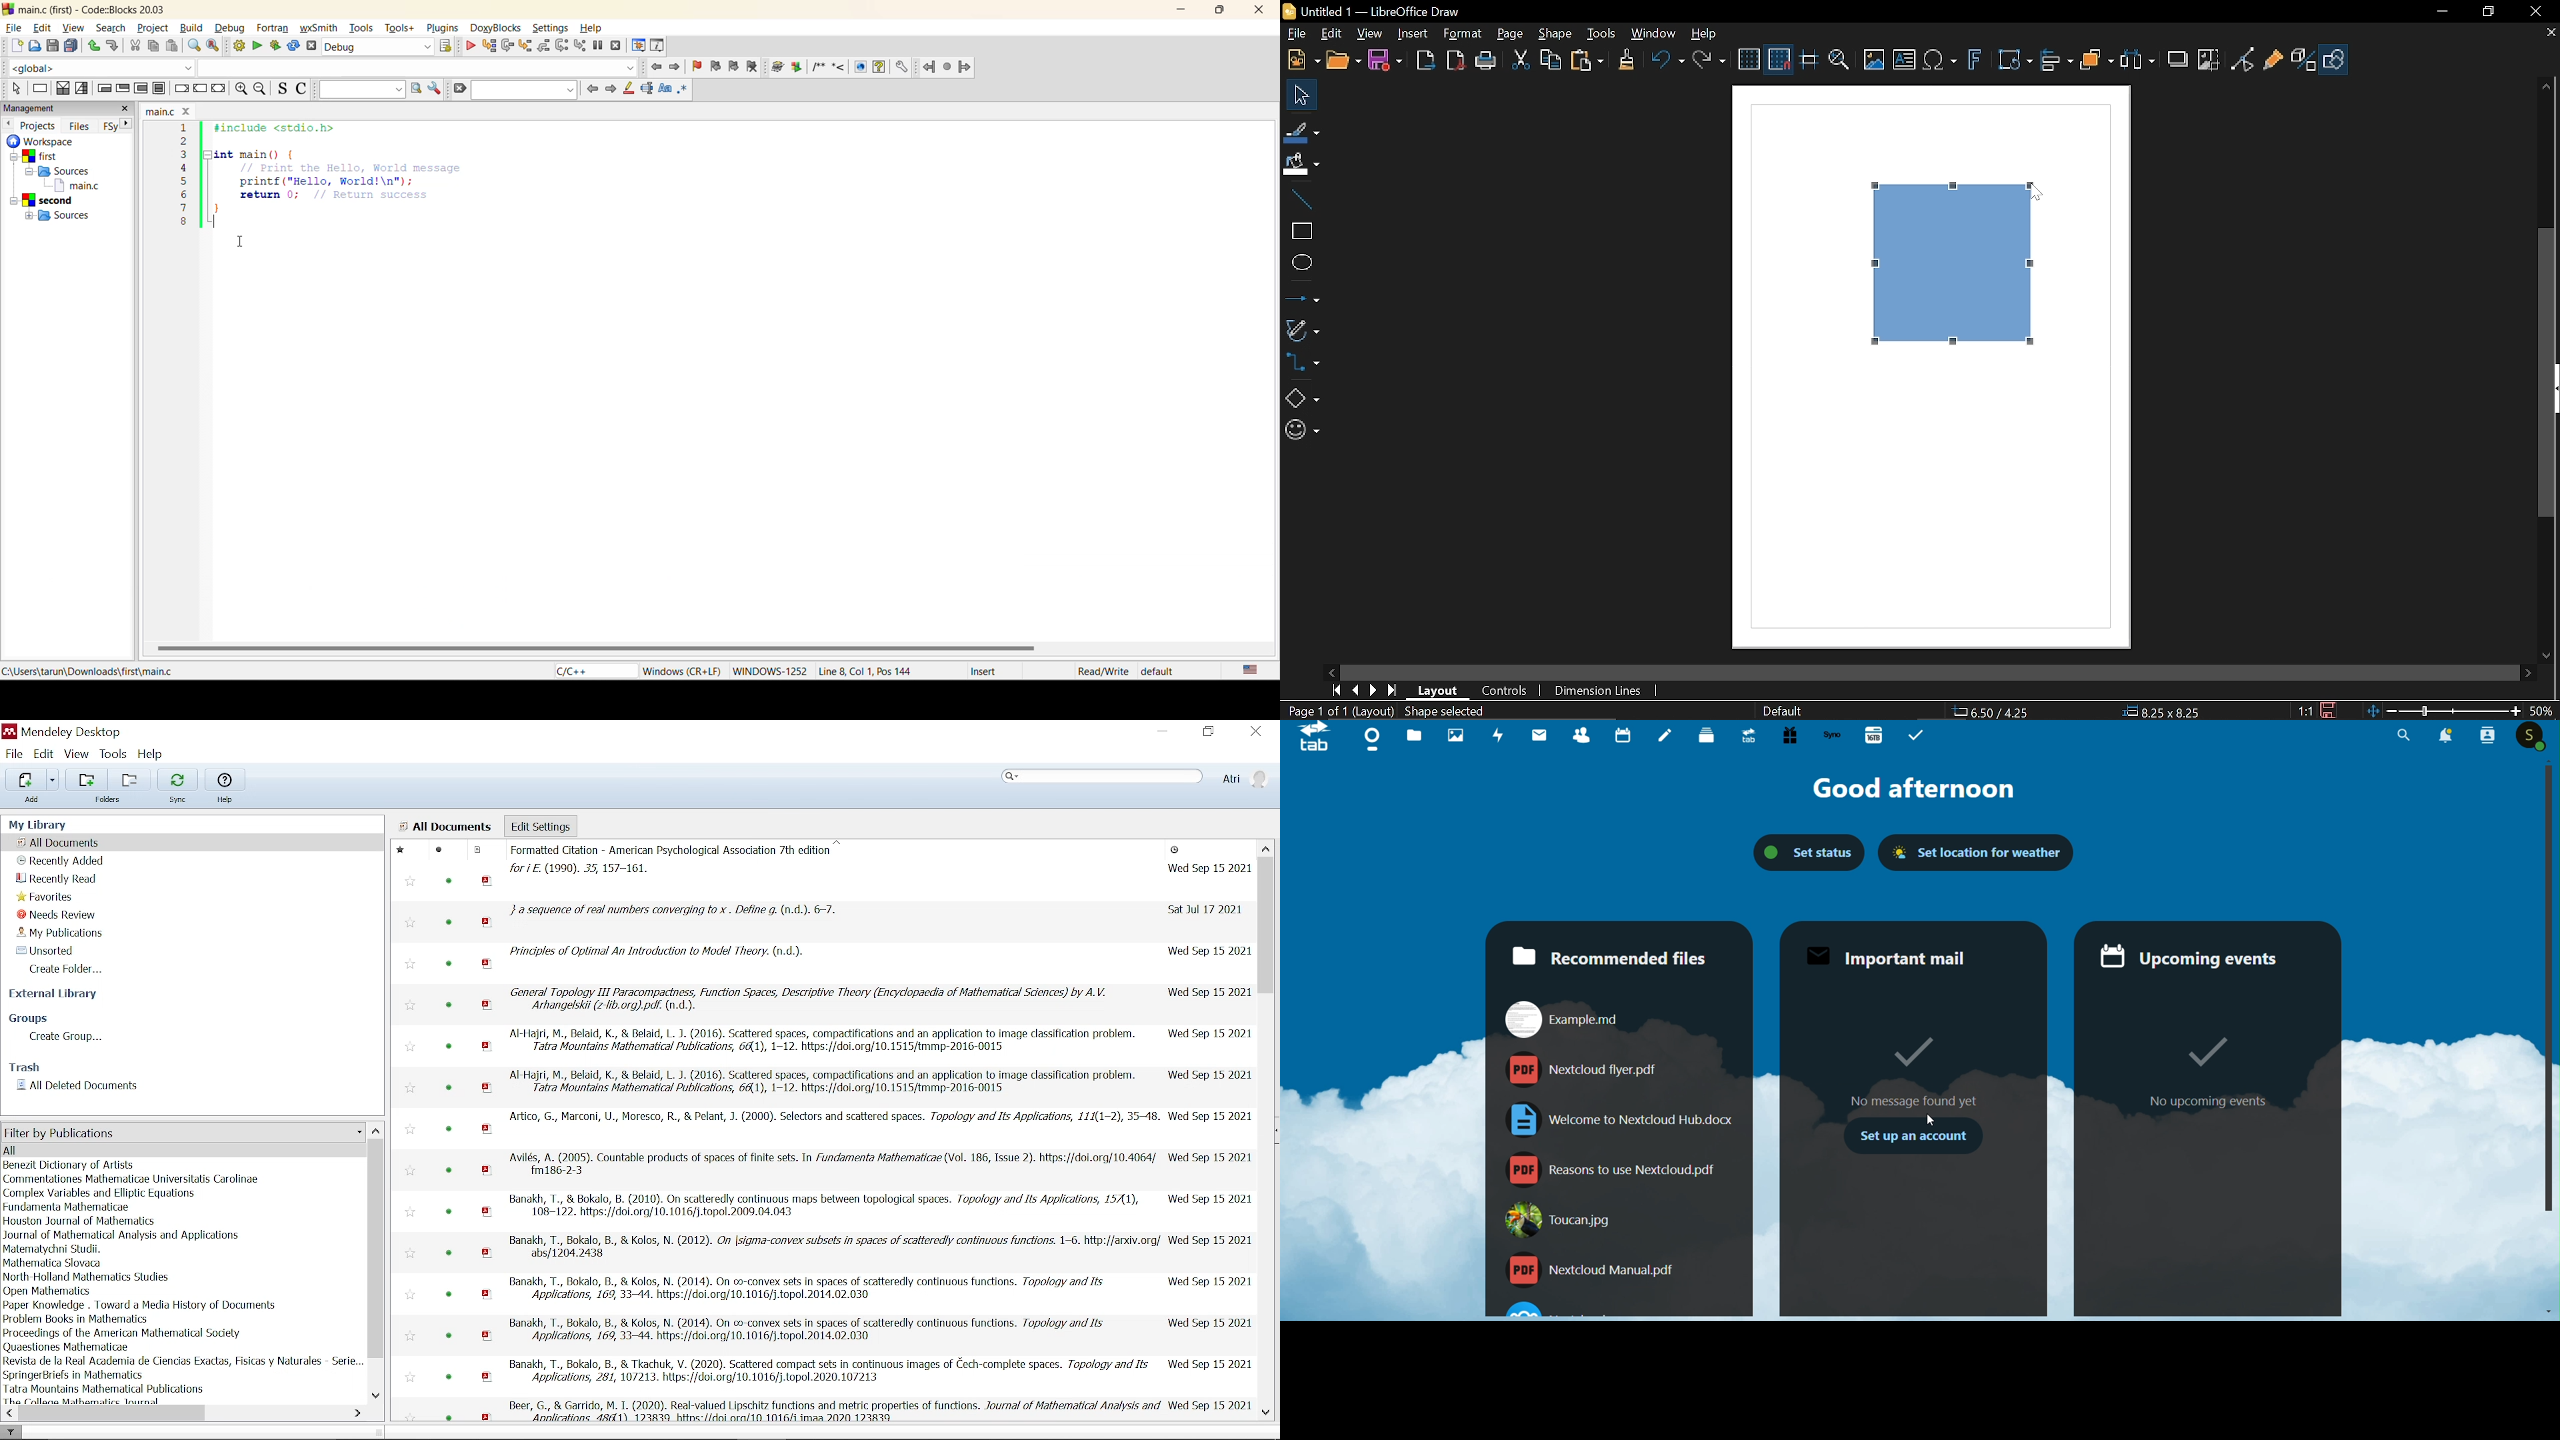 This screenshot has height=1456, width=2576. I want to click on Shape, so click(1554, 36).